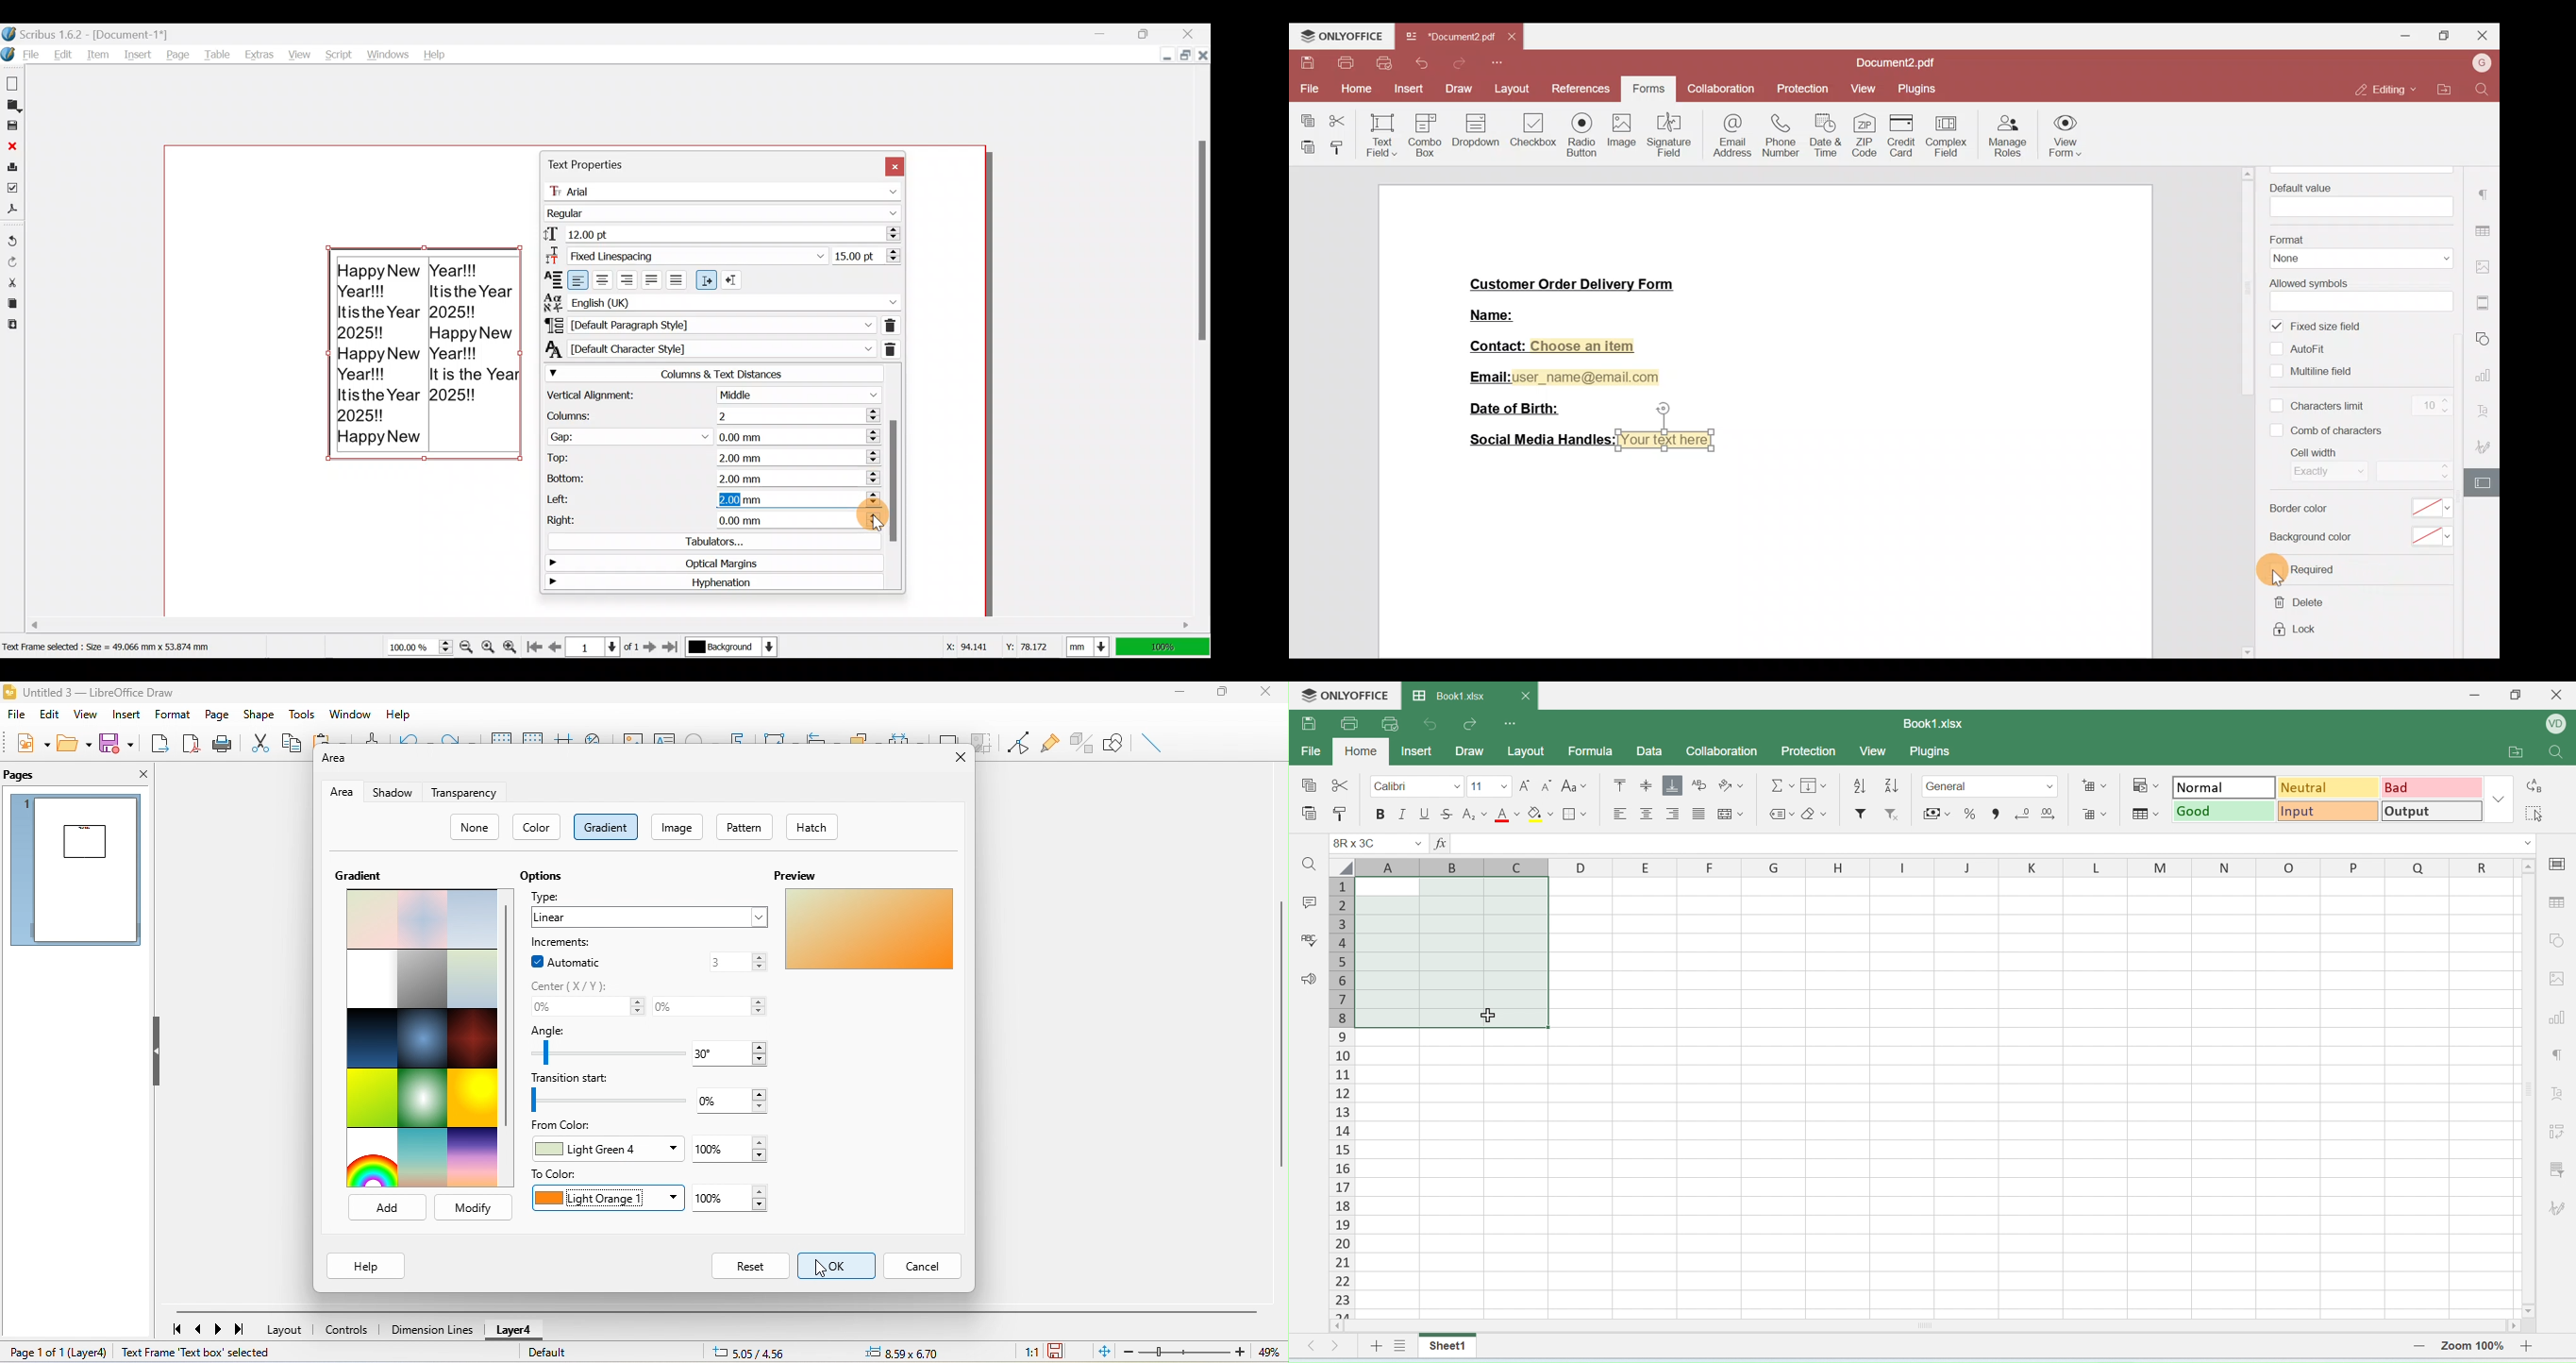 The image size is (2576, 1372). What do you see at coordinates (475, 1039) in the screenshot?
I see `mahogany` at bounding box center [475, 1039].